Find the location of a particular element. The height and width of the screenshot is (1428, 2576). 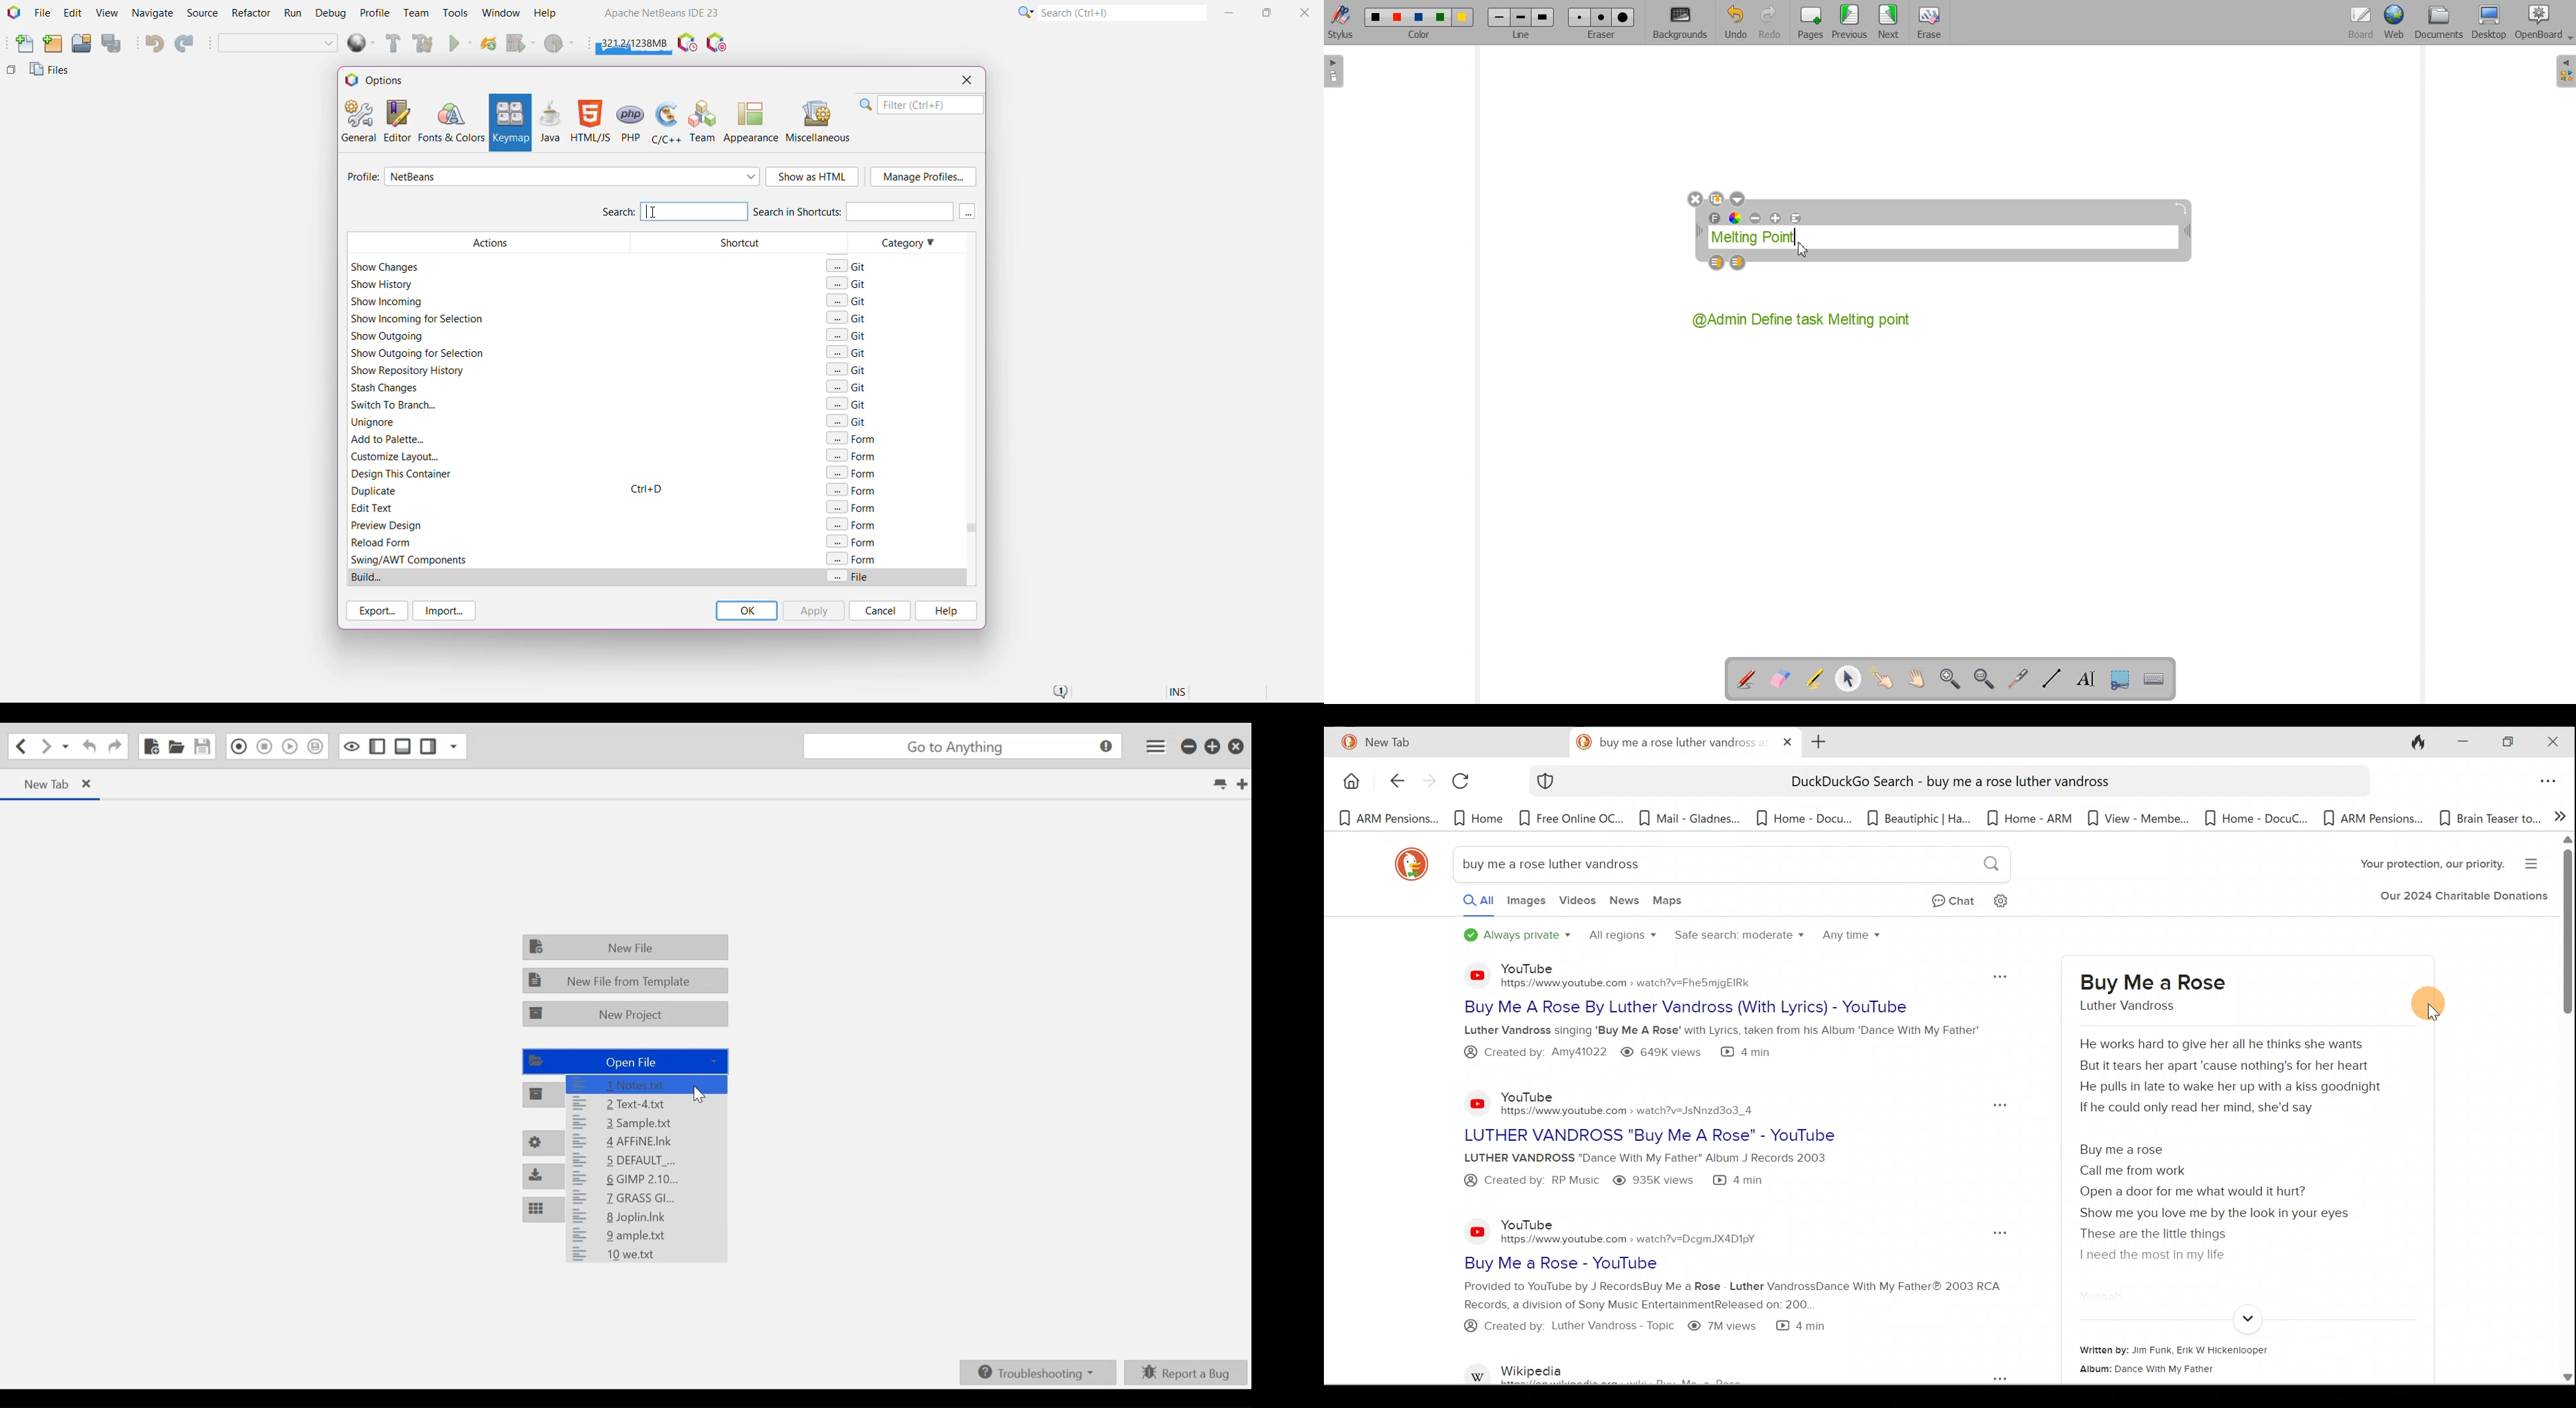

Dropdown box is located at coordinates (2569, 40).